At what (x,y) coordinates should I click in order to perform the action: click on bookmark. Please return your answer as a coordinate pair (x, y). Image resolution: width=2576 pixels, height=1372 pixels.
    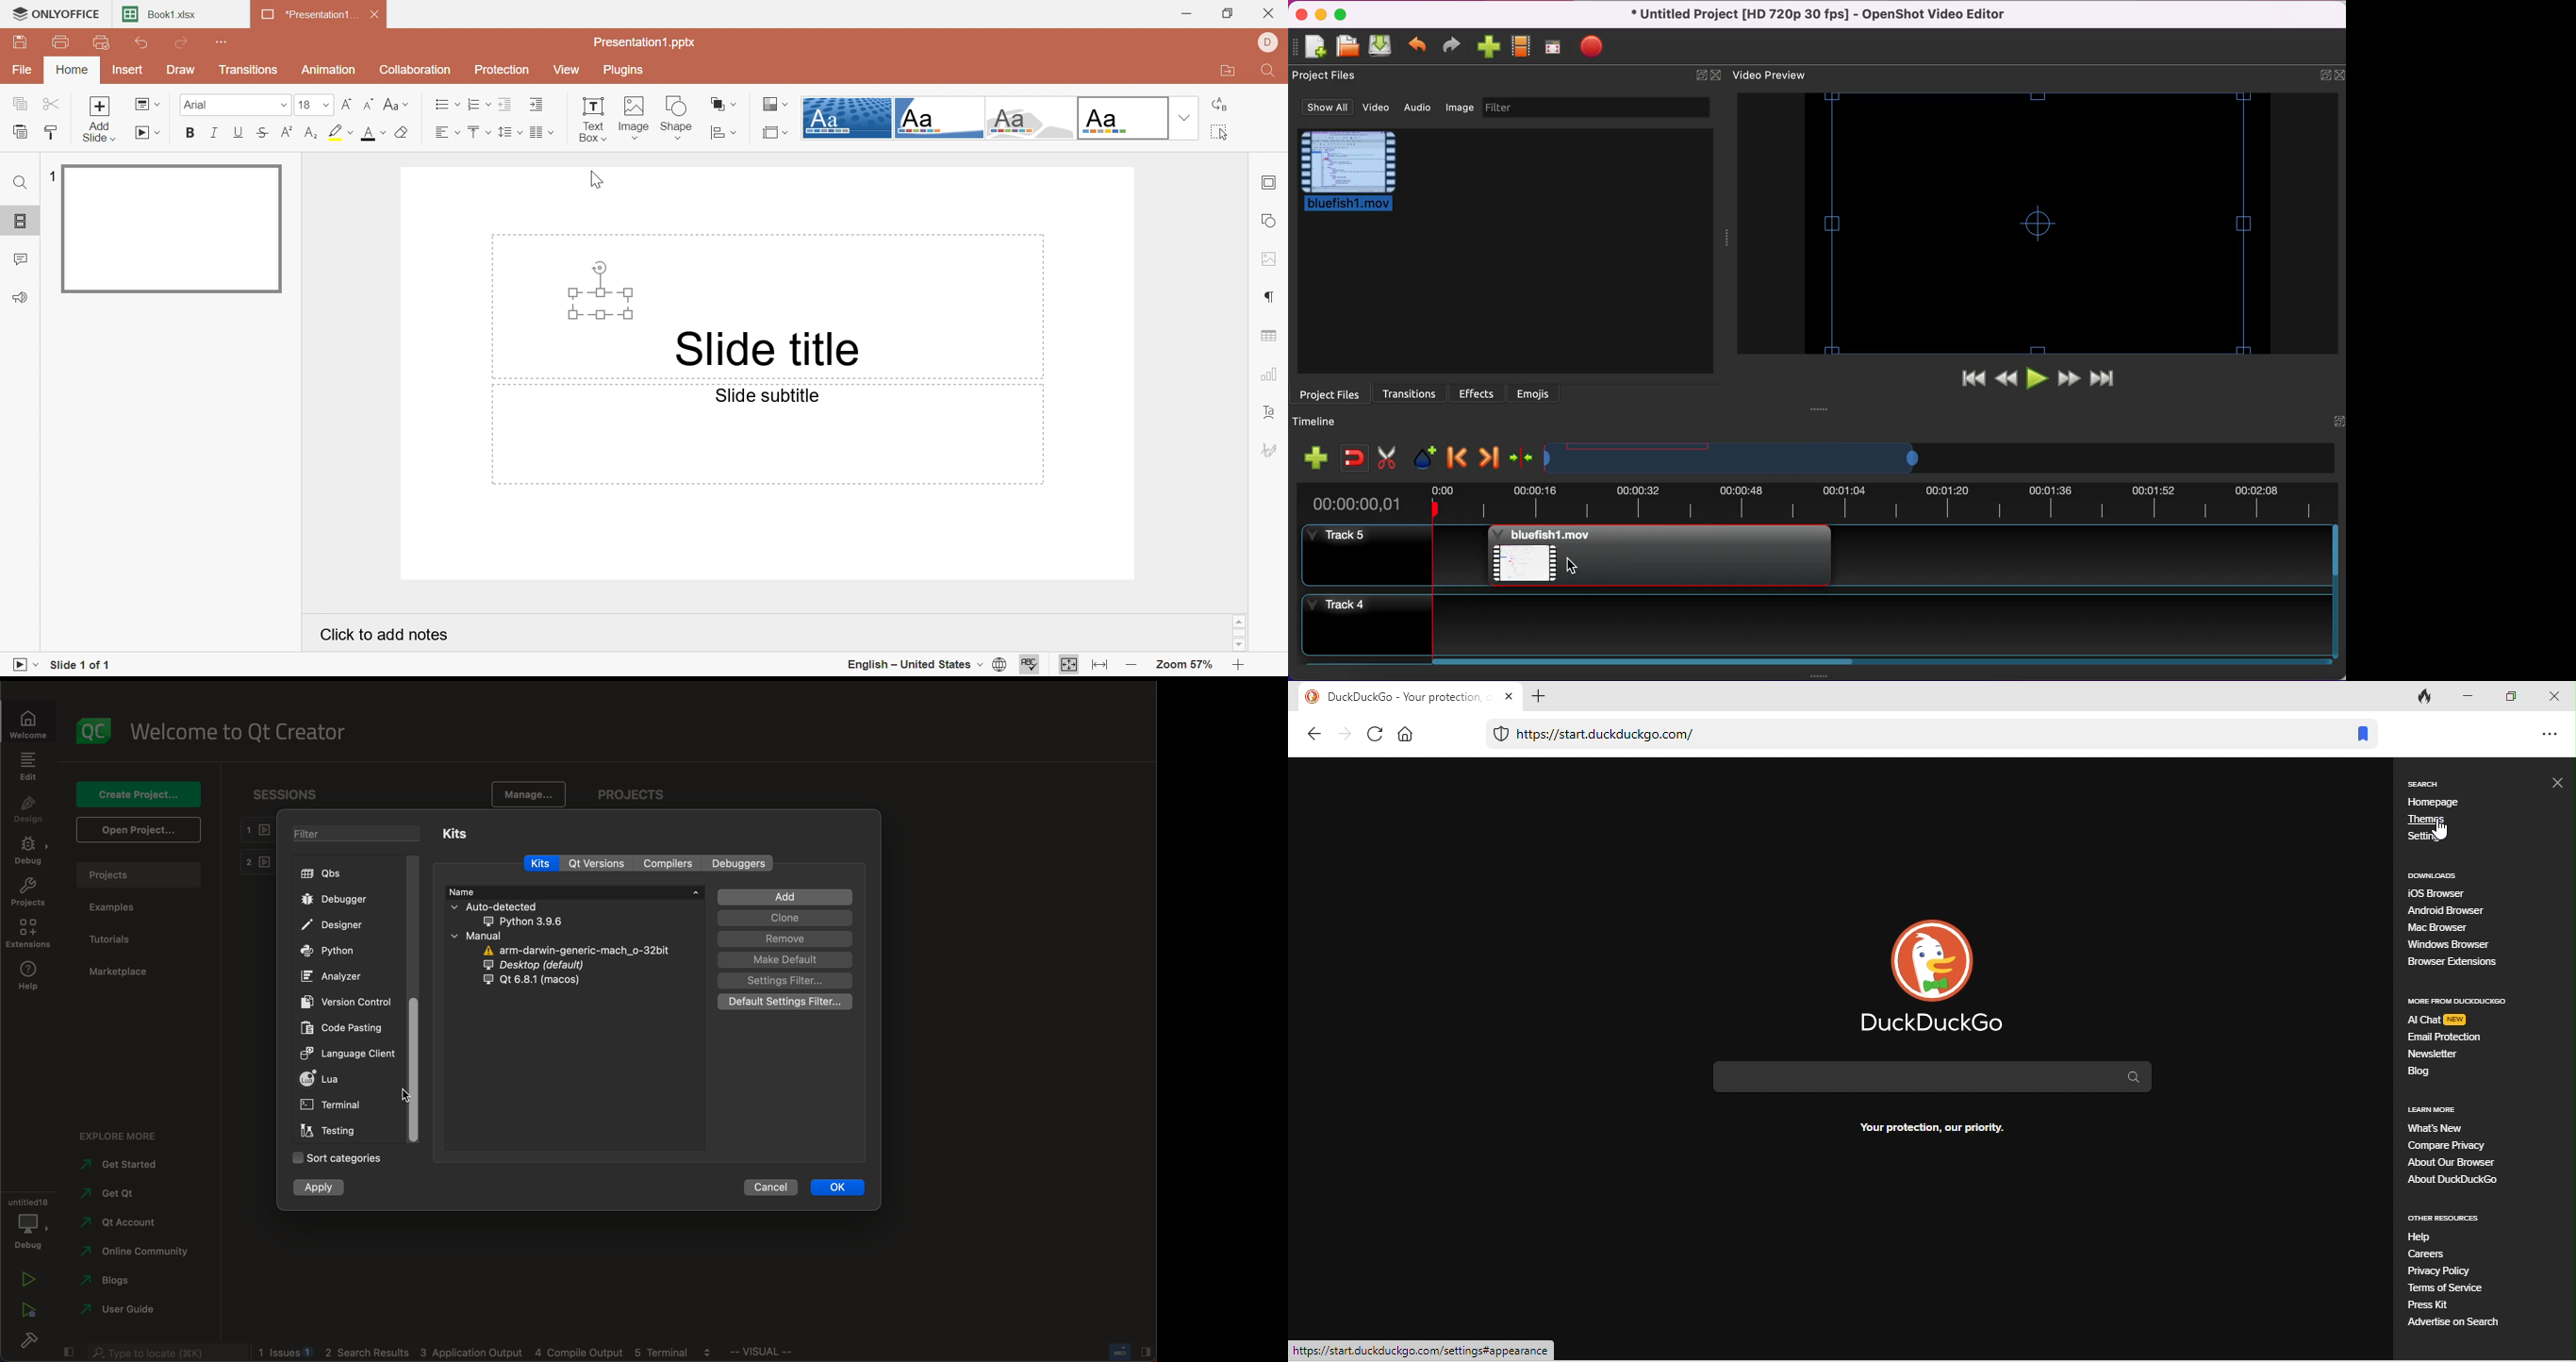
    Looking at the image, I should click on (2364, 737).